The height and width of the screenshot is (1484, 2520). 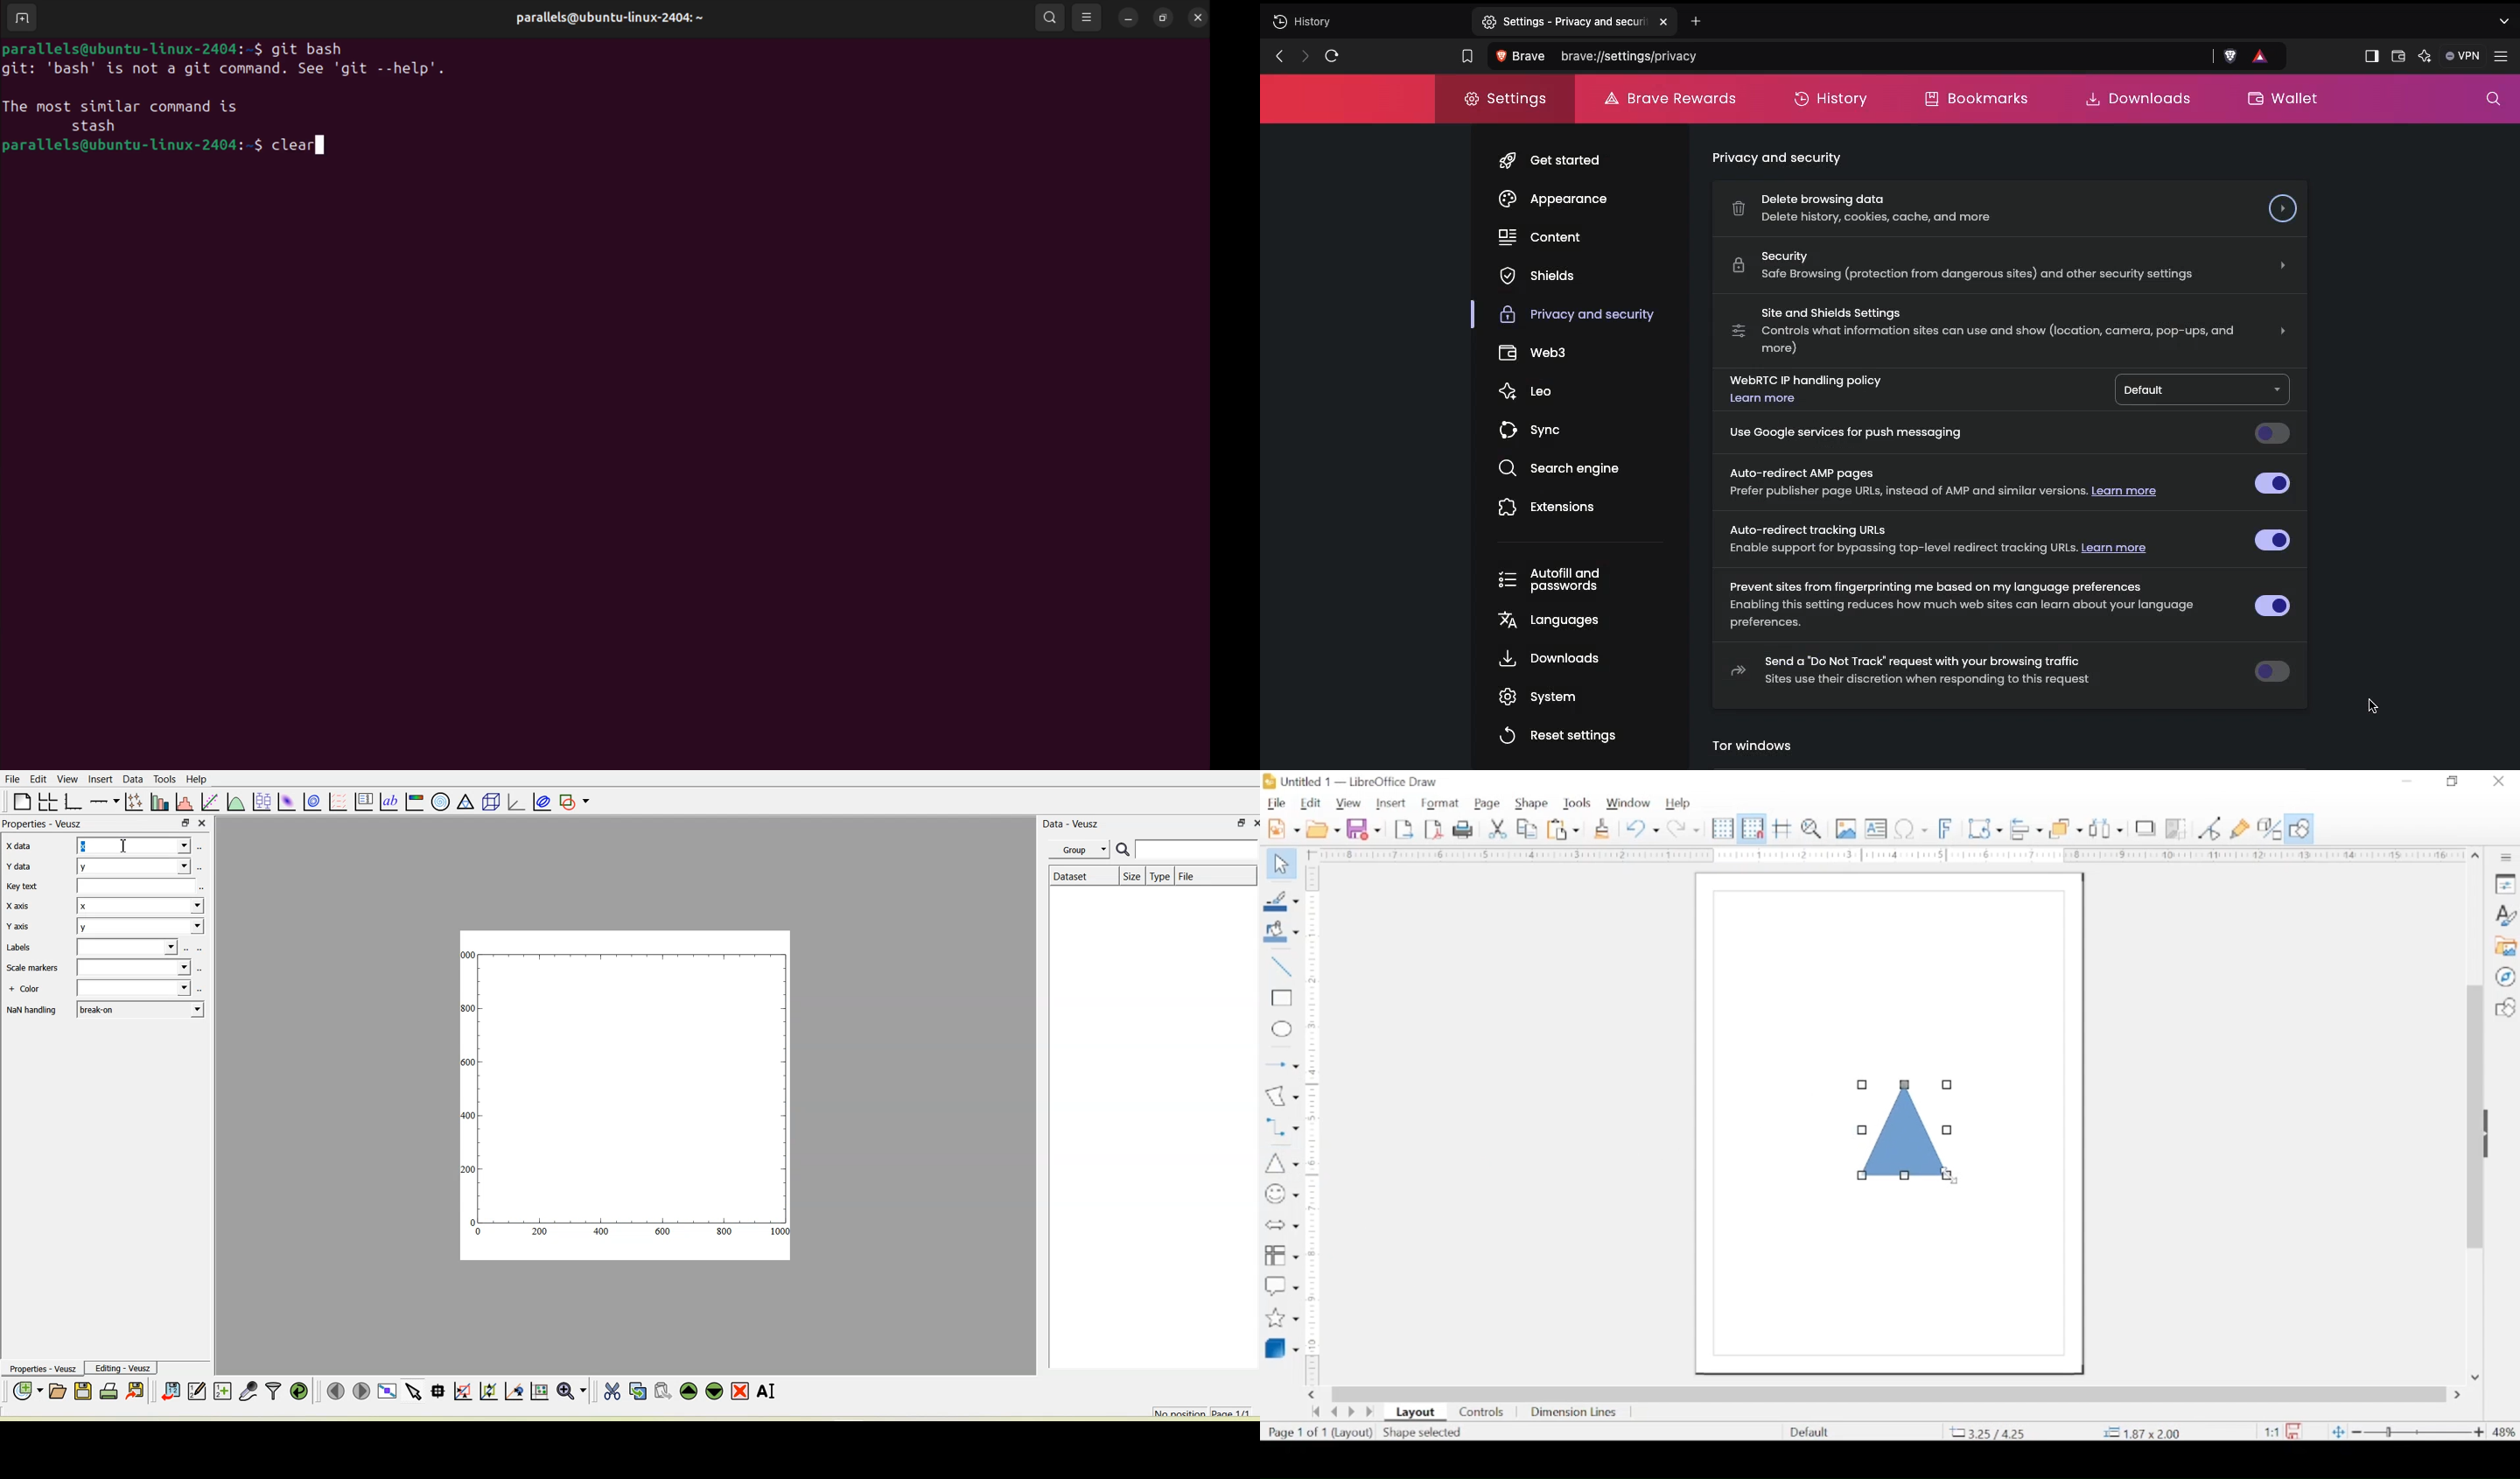 I want to click on sidebar settings, so click(x=2508, y=858).